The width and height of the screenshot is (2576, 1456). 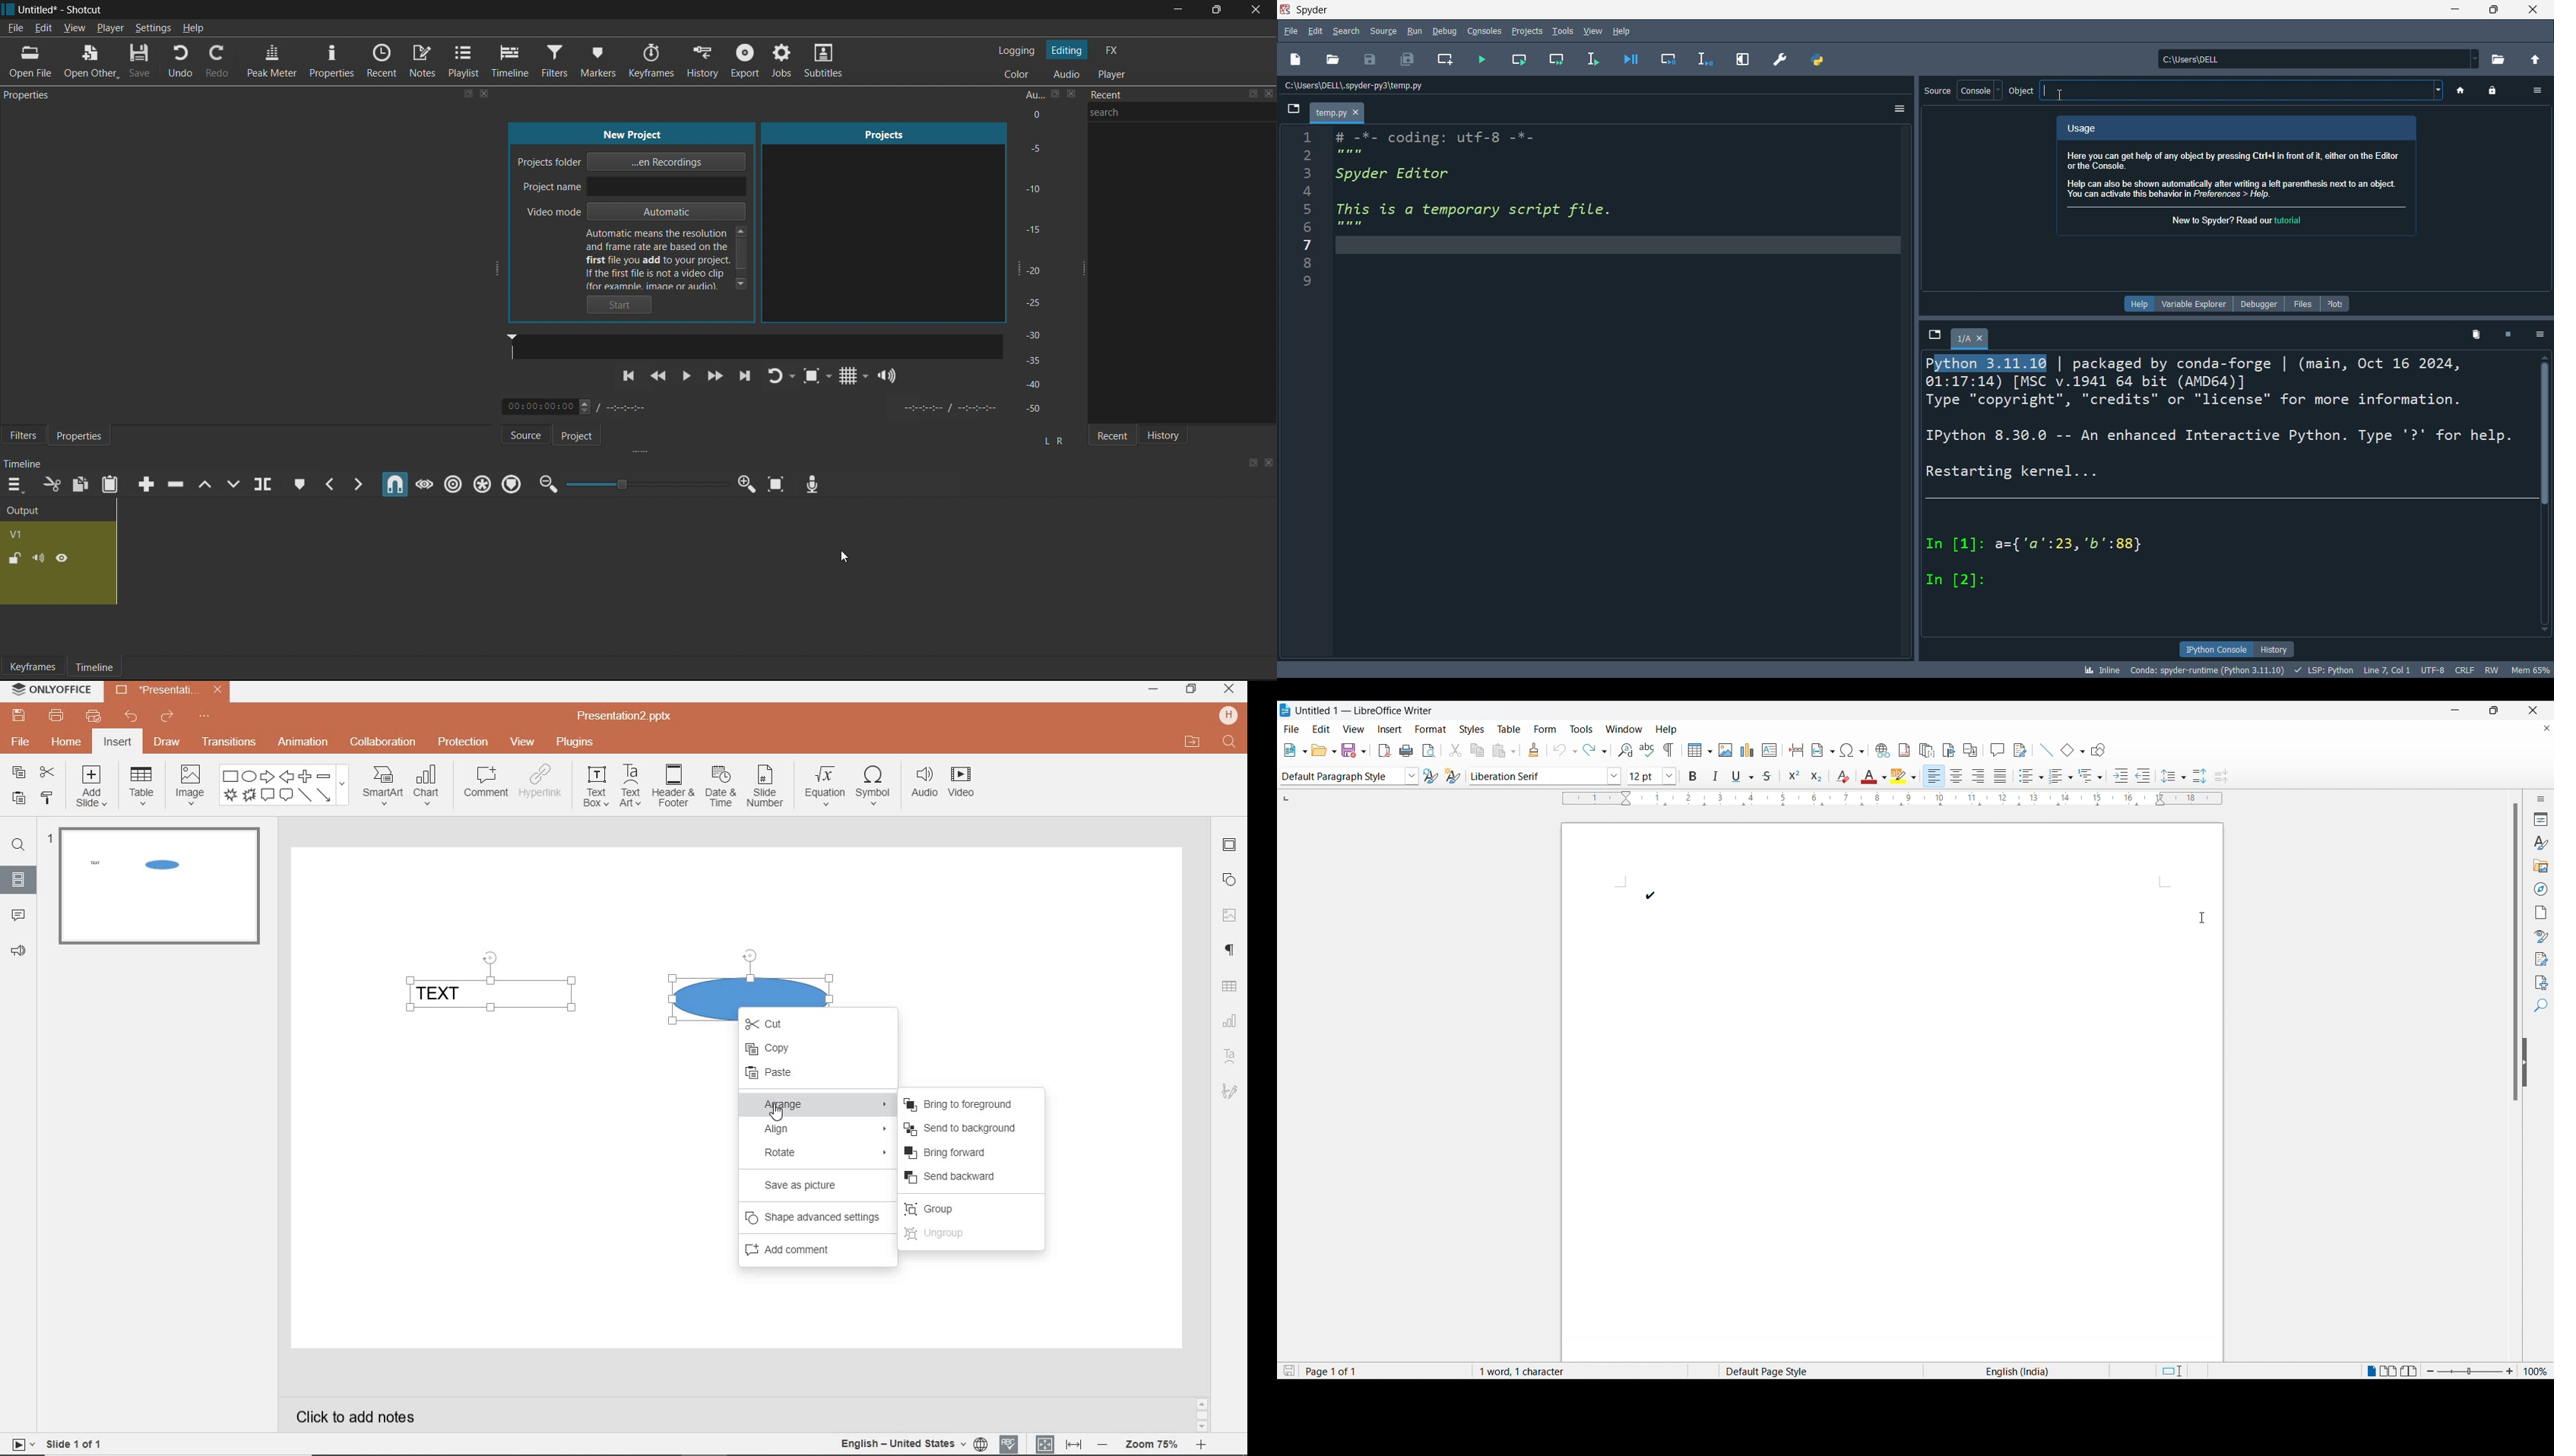 I want to click on Ripple, so click(x=452, y=483).